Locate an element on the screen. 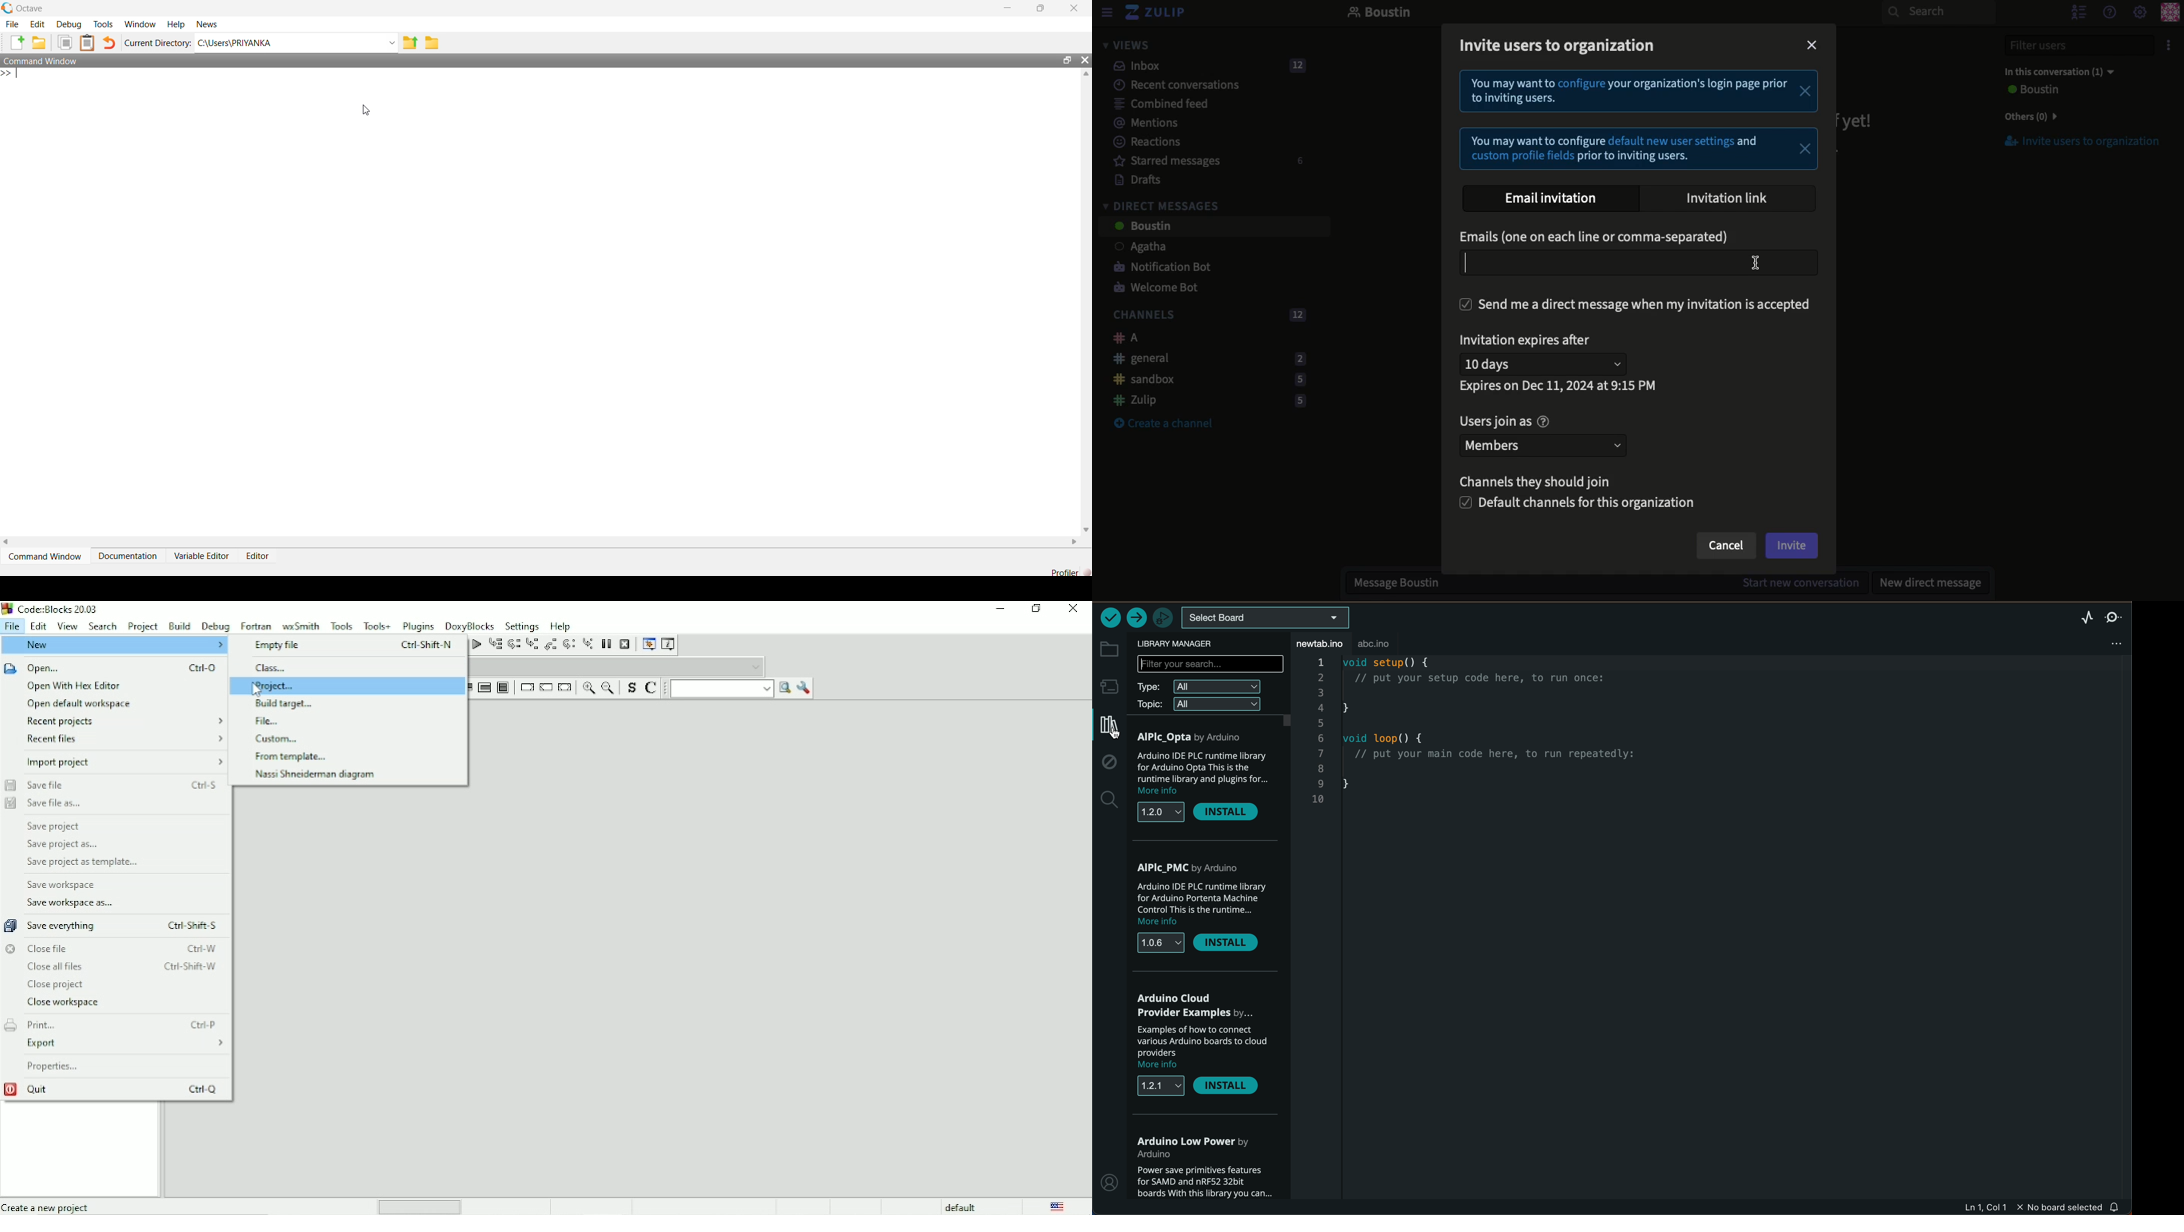 The height and width of the screenshot is (1232, 2184). Boustin is located at coordinates (1380, 14).